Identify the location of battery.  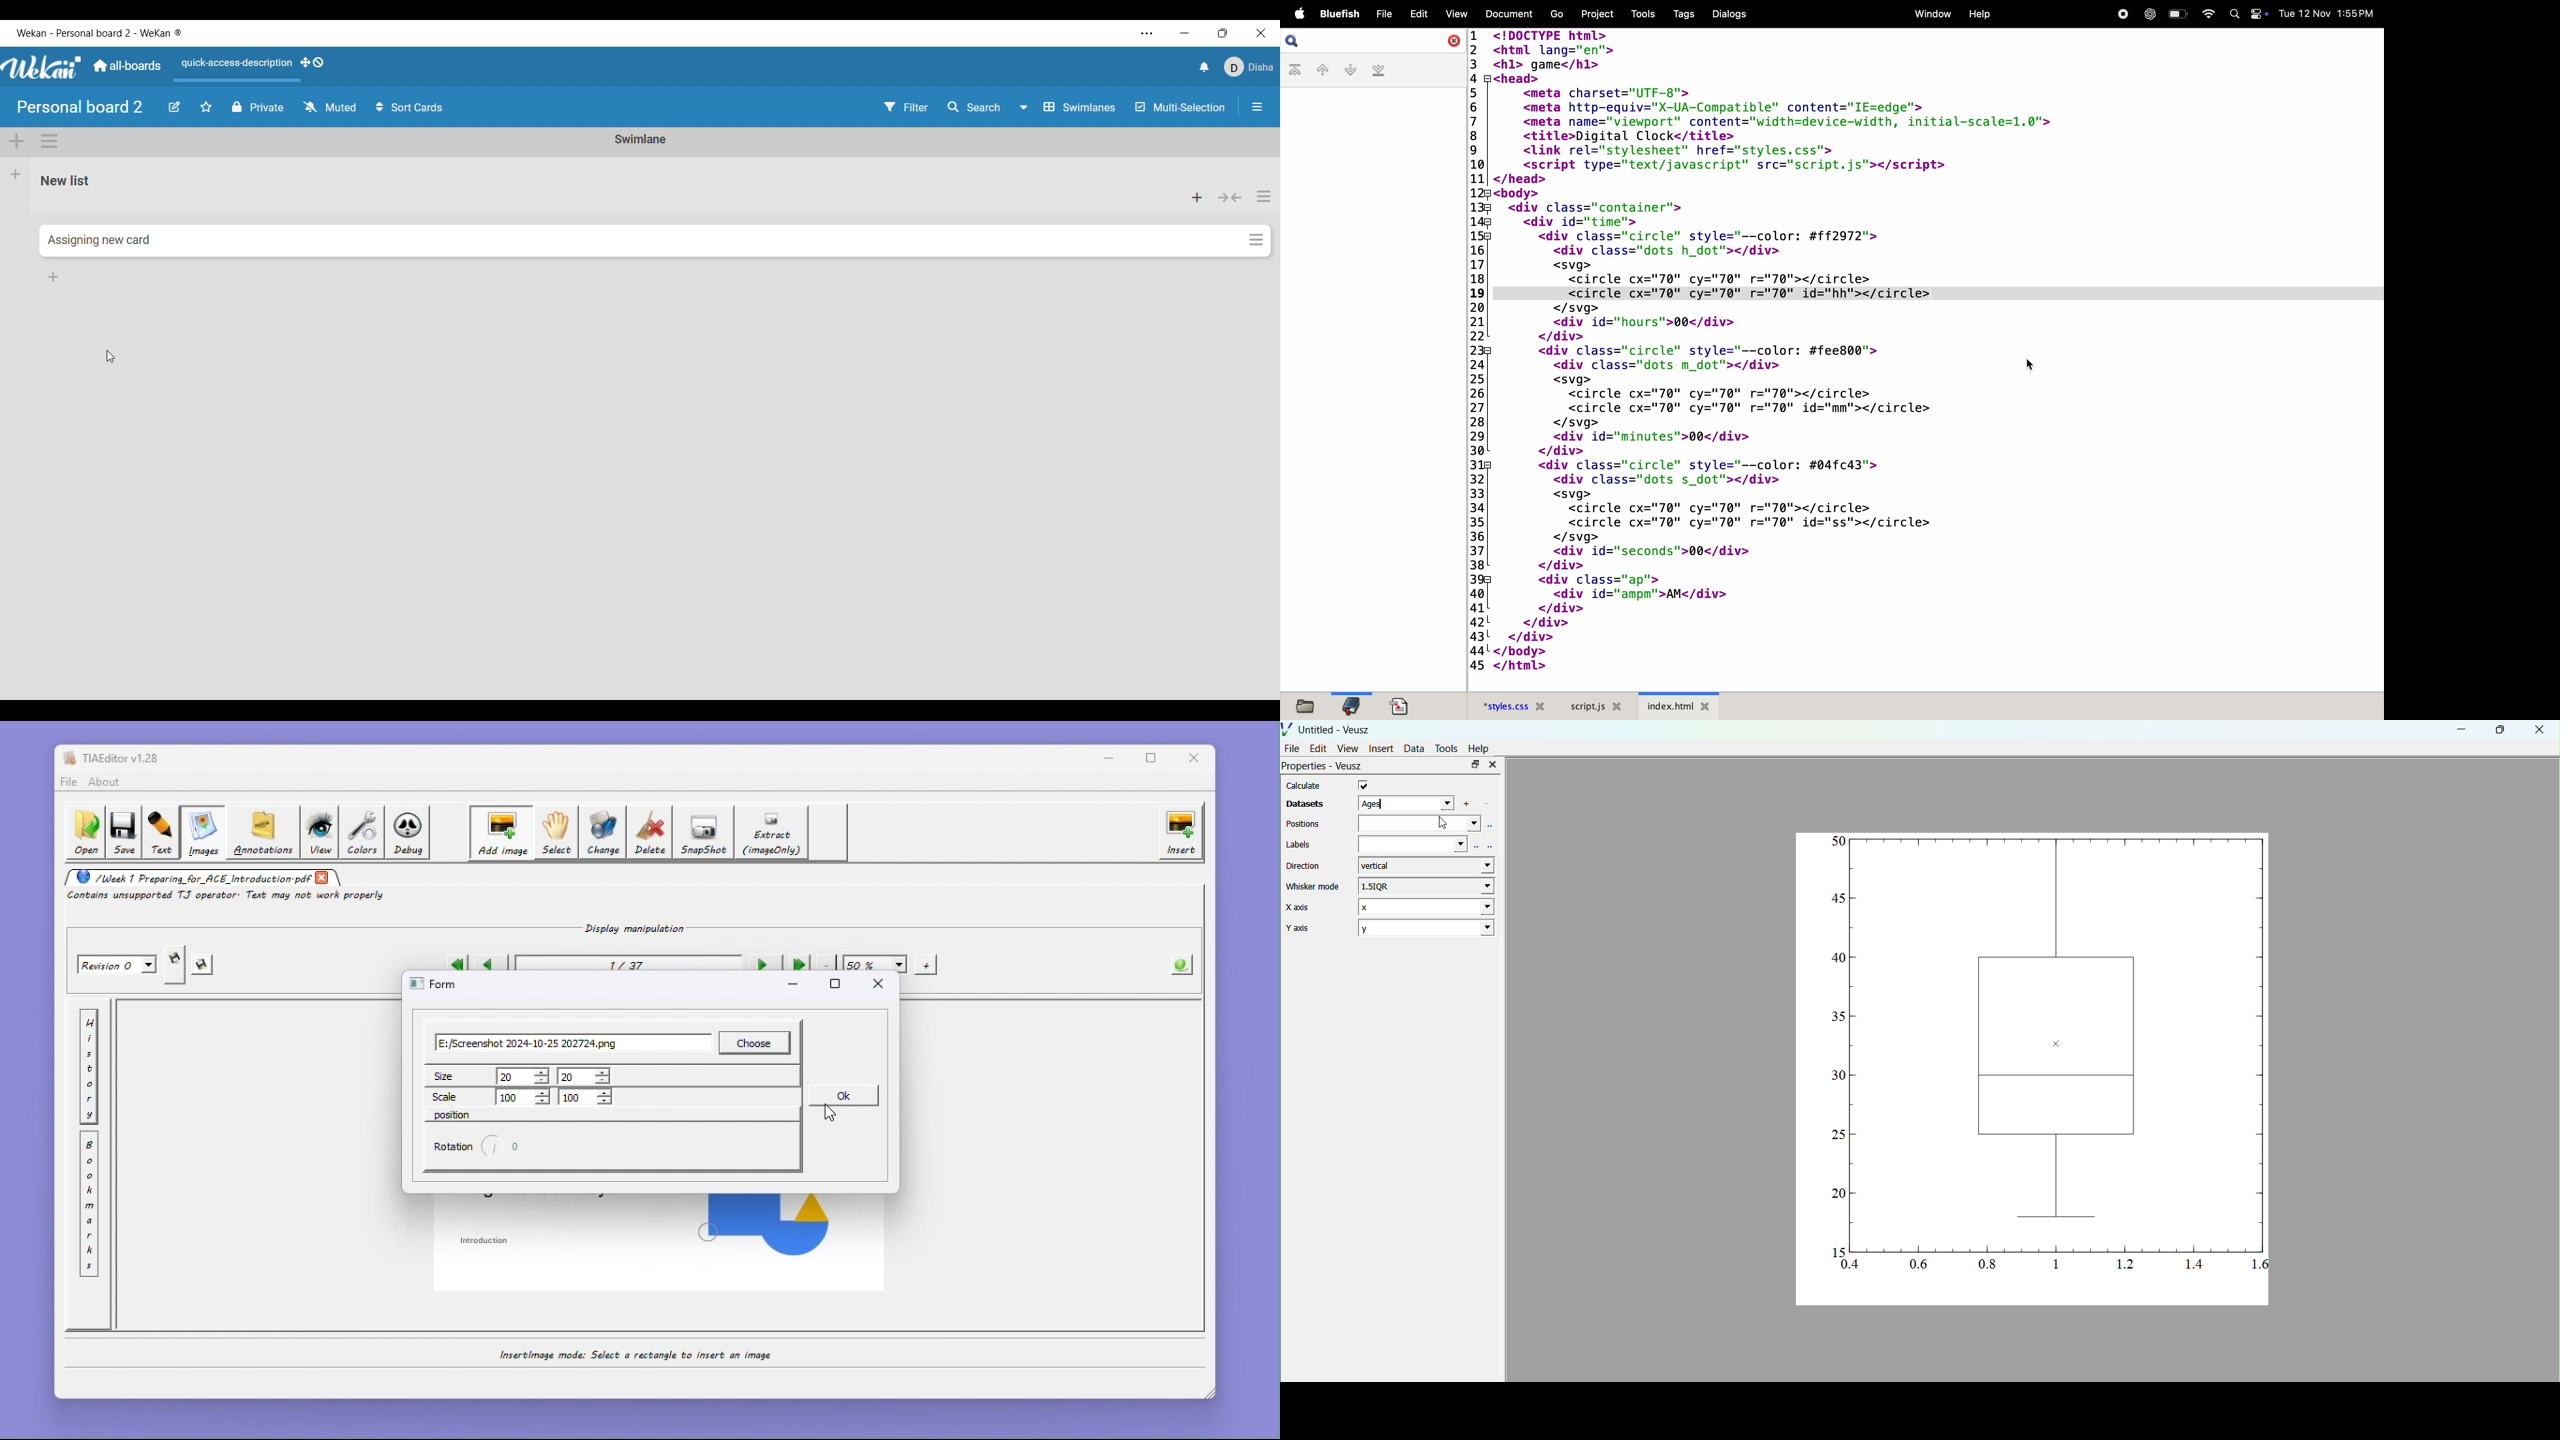
(2176, 14).